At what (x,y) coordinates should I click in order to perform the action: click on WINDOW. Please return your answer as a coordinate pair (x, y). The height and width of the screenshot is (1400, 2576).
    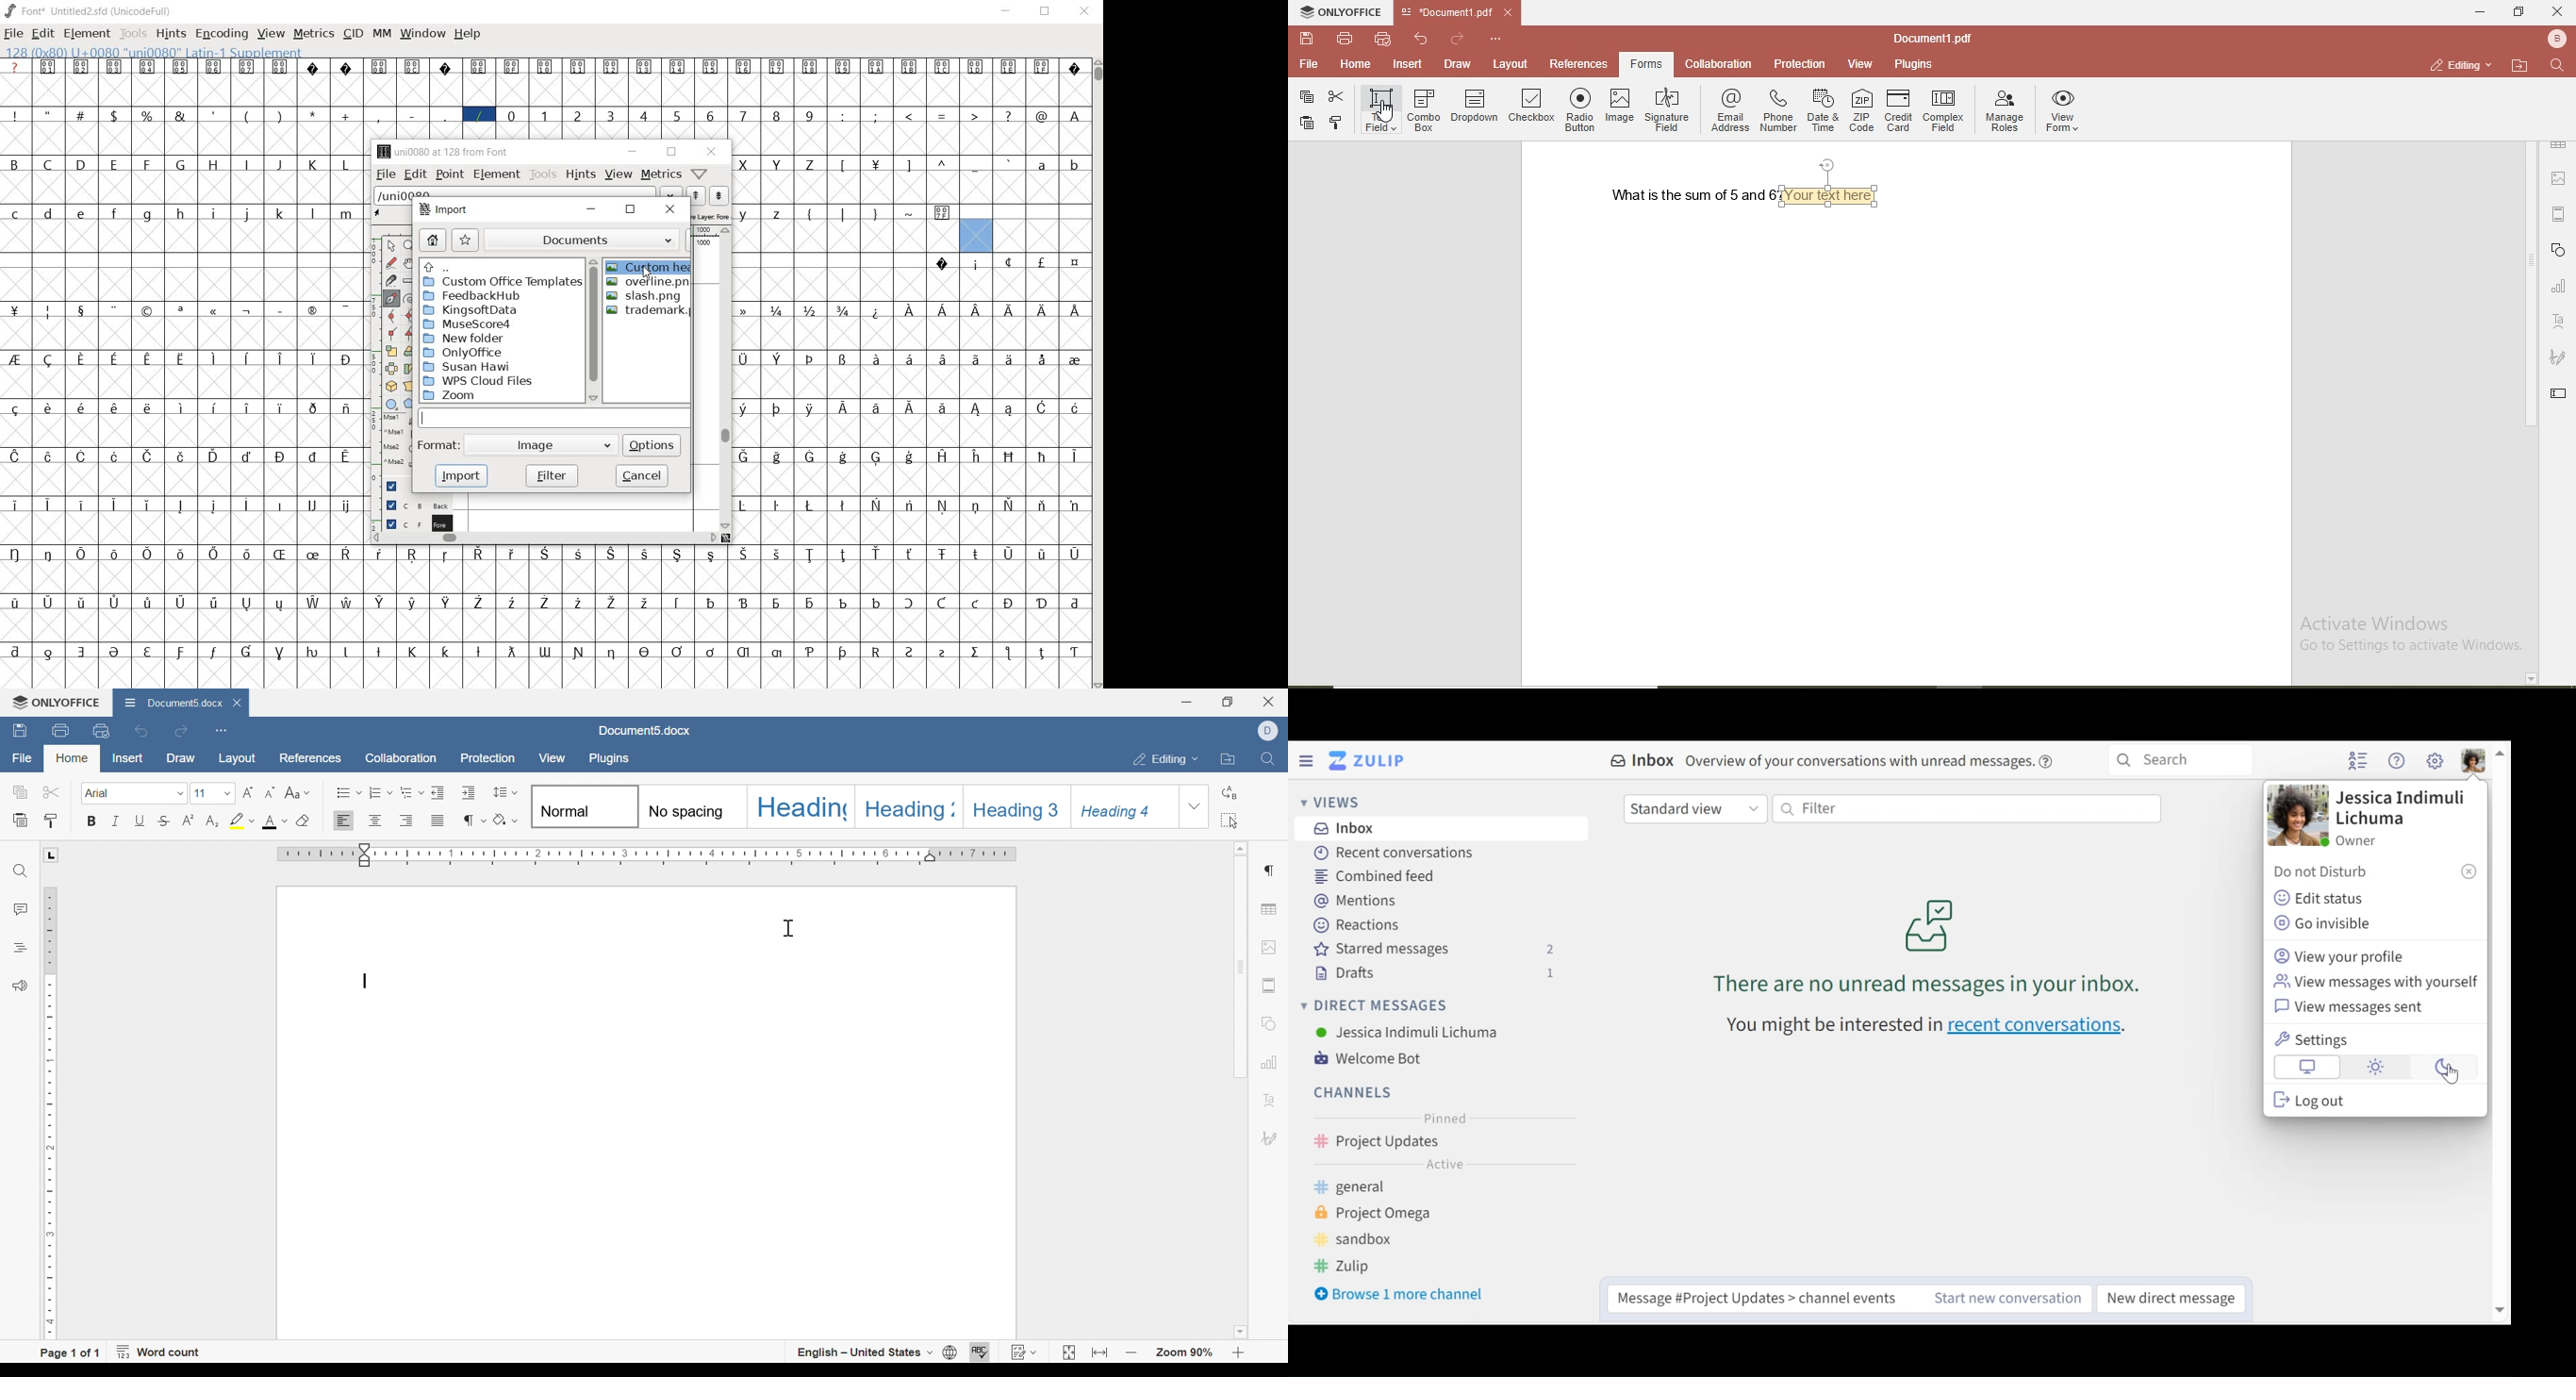
    Looking at the image, I should click on (421, 33).